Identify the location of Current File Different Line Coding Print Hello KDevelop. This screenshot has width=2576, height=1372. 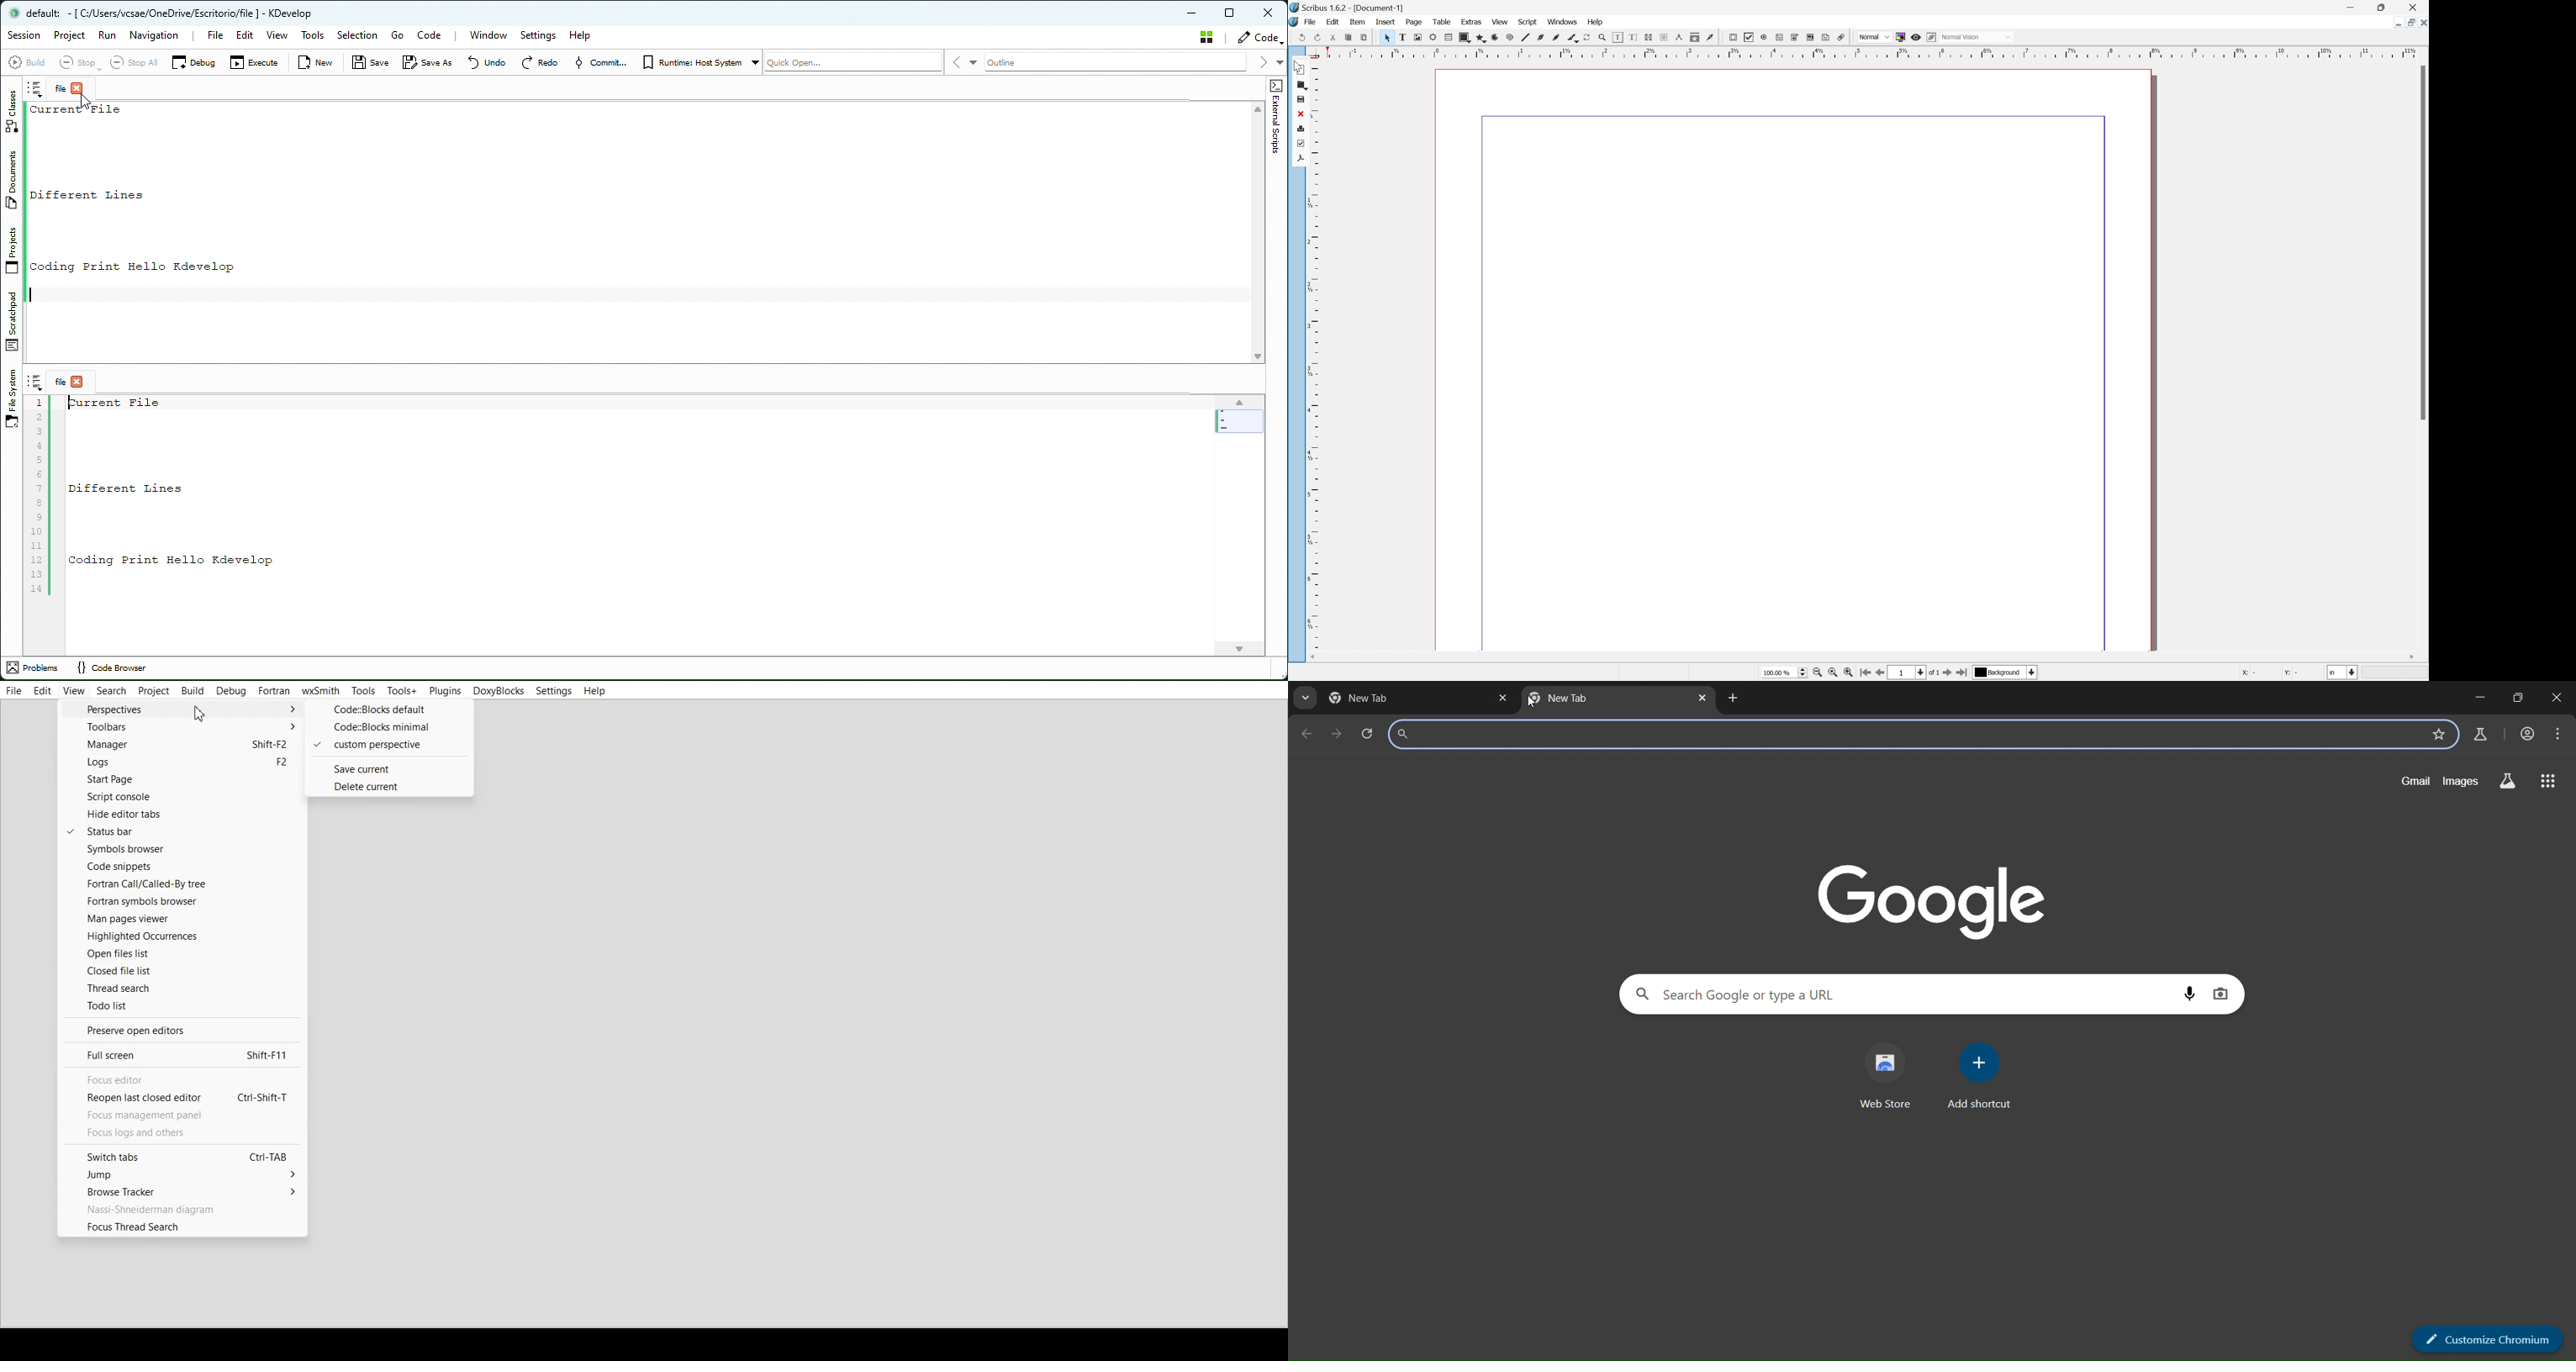
(637, 521).